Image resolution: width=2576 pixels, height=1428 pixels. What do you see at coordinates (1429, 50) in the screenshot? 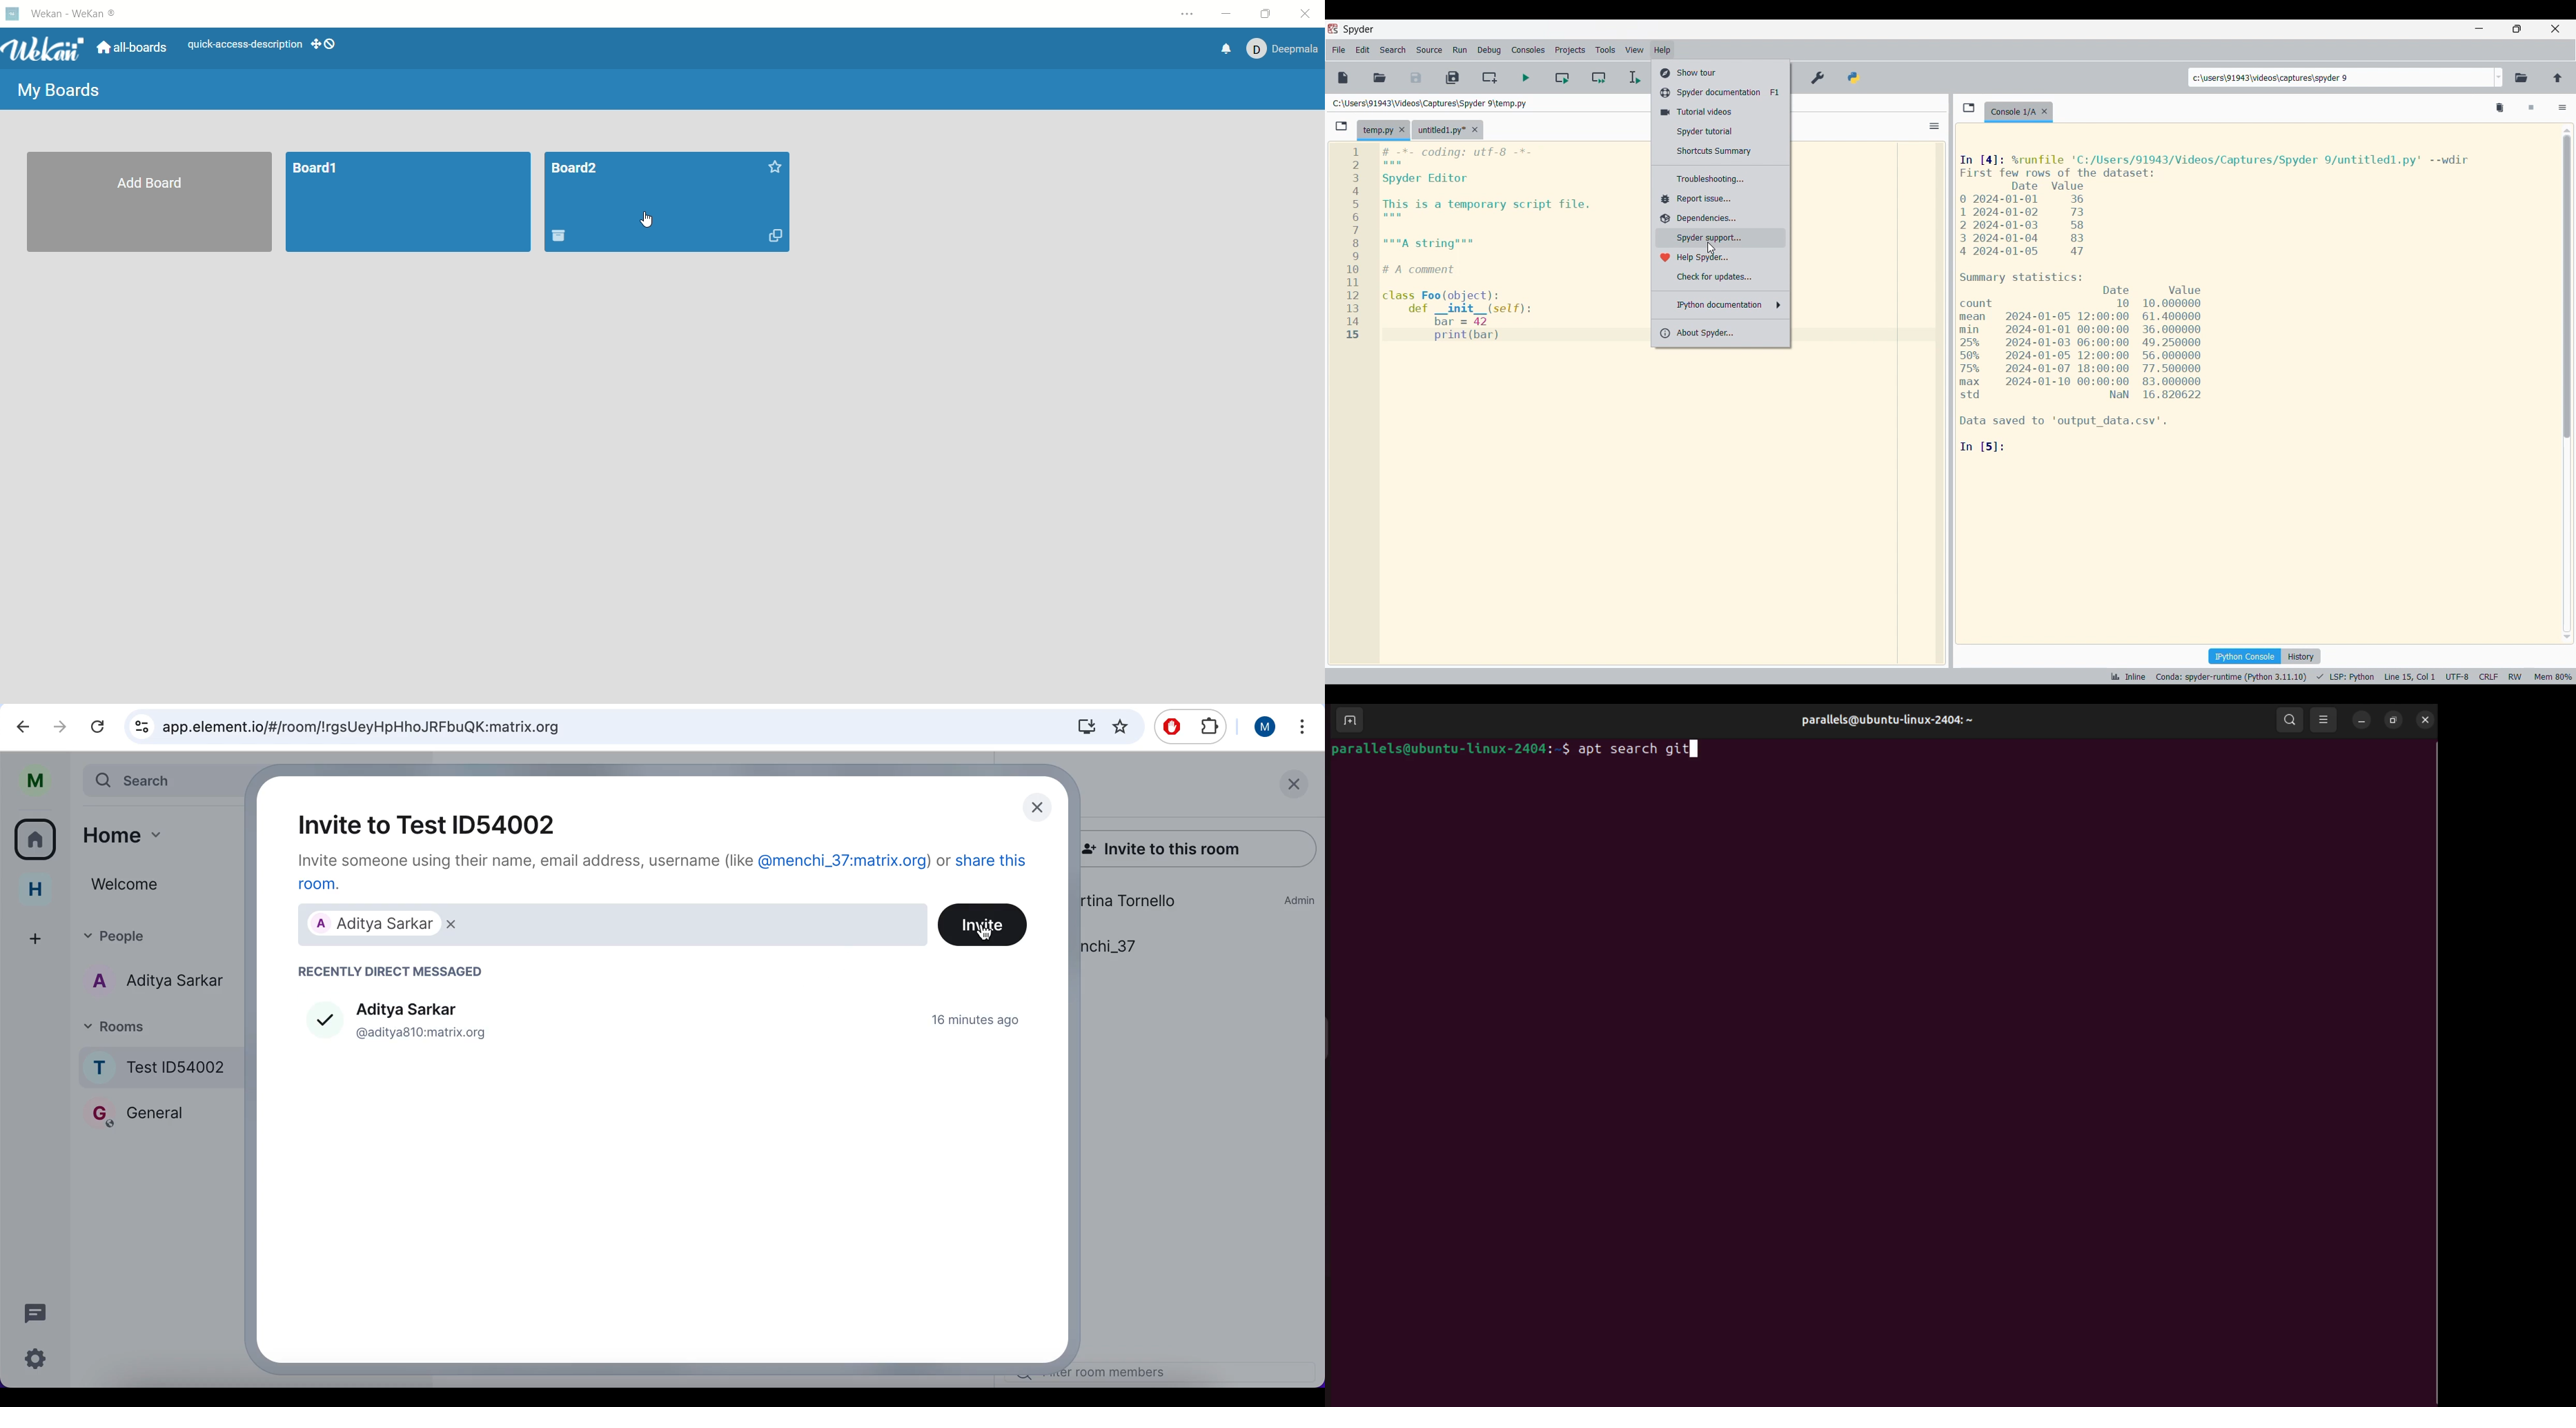
I see `Source menu` at bounding box center [1429, 50].